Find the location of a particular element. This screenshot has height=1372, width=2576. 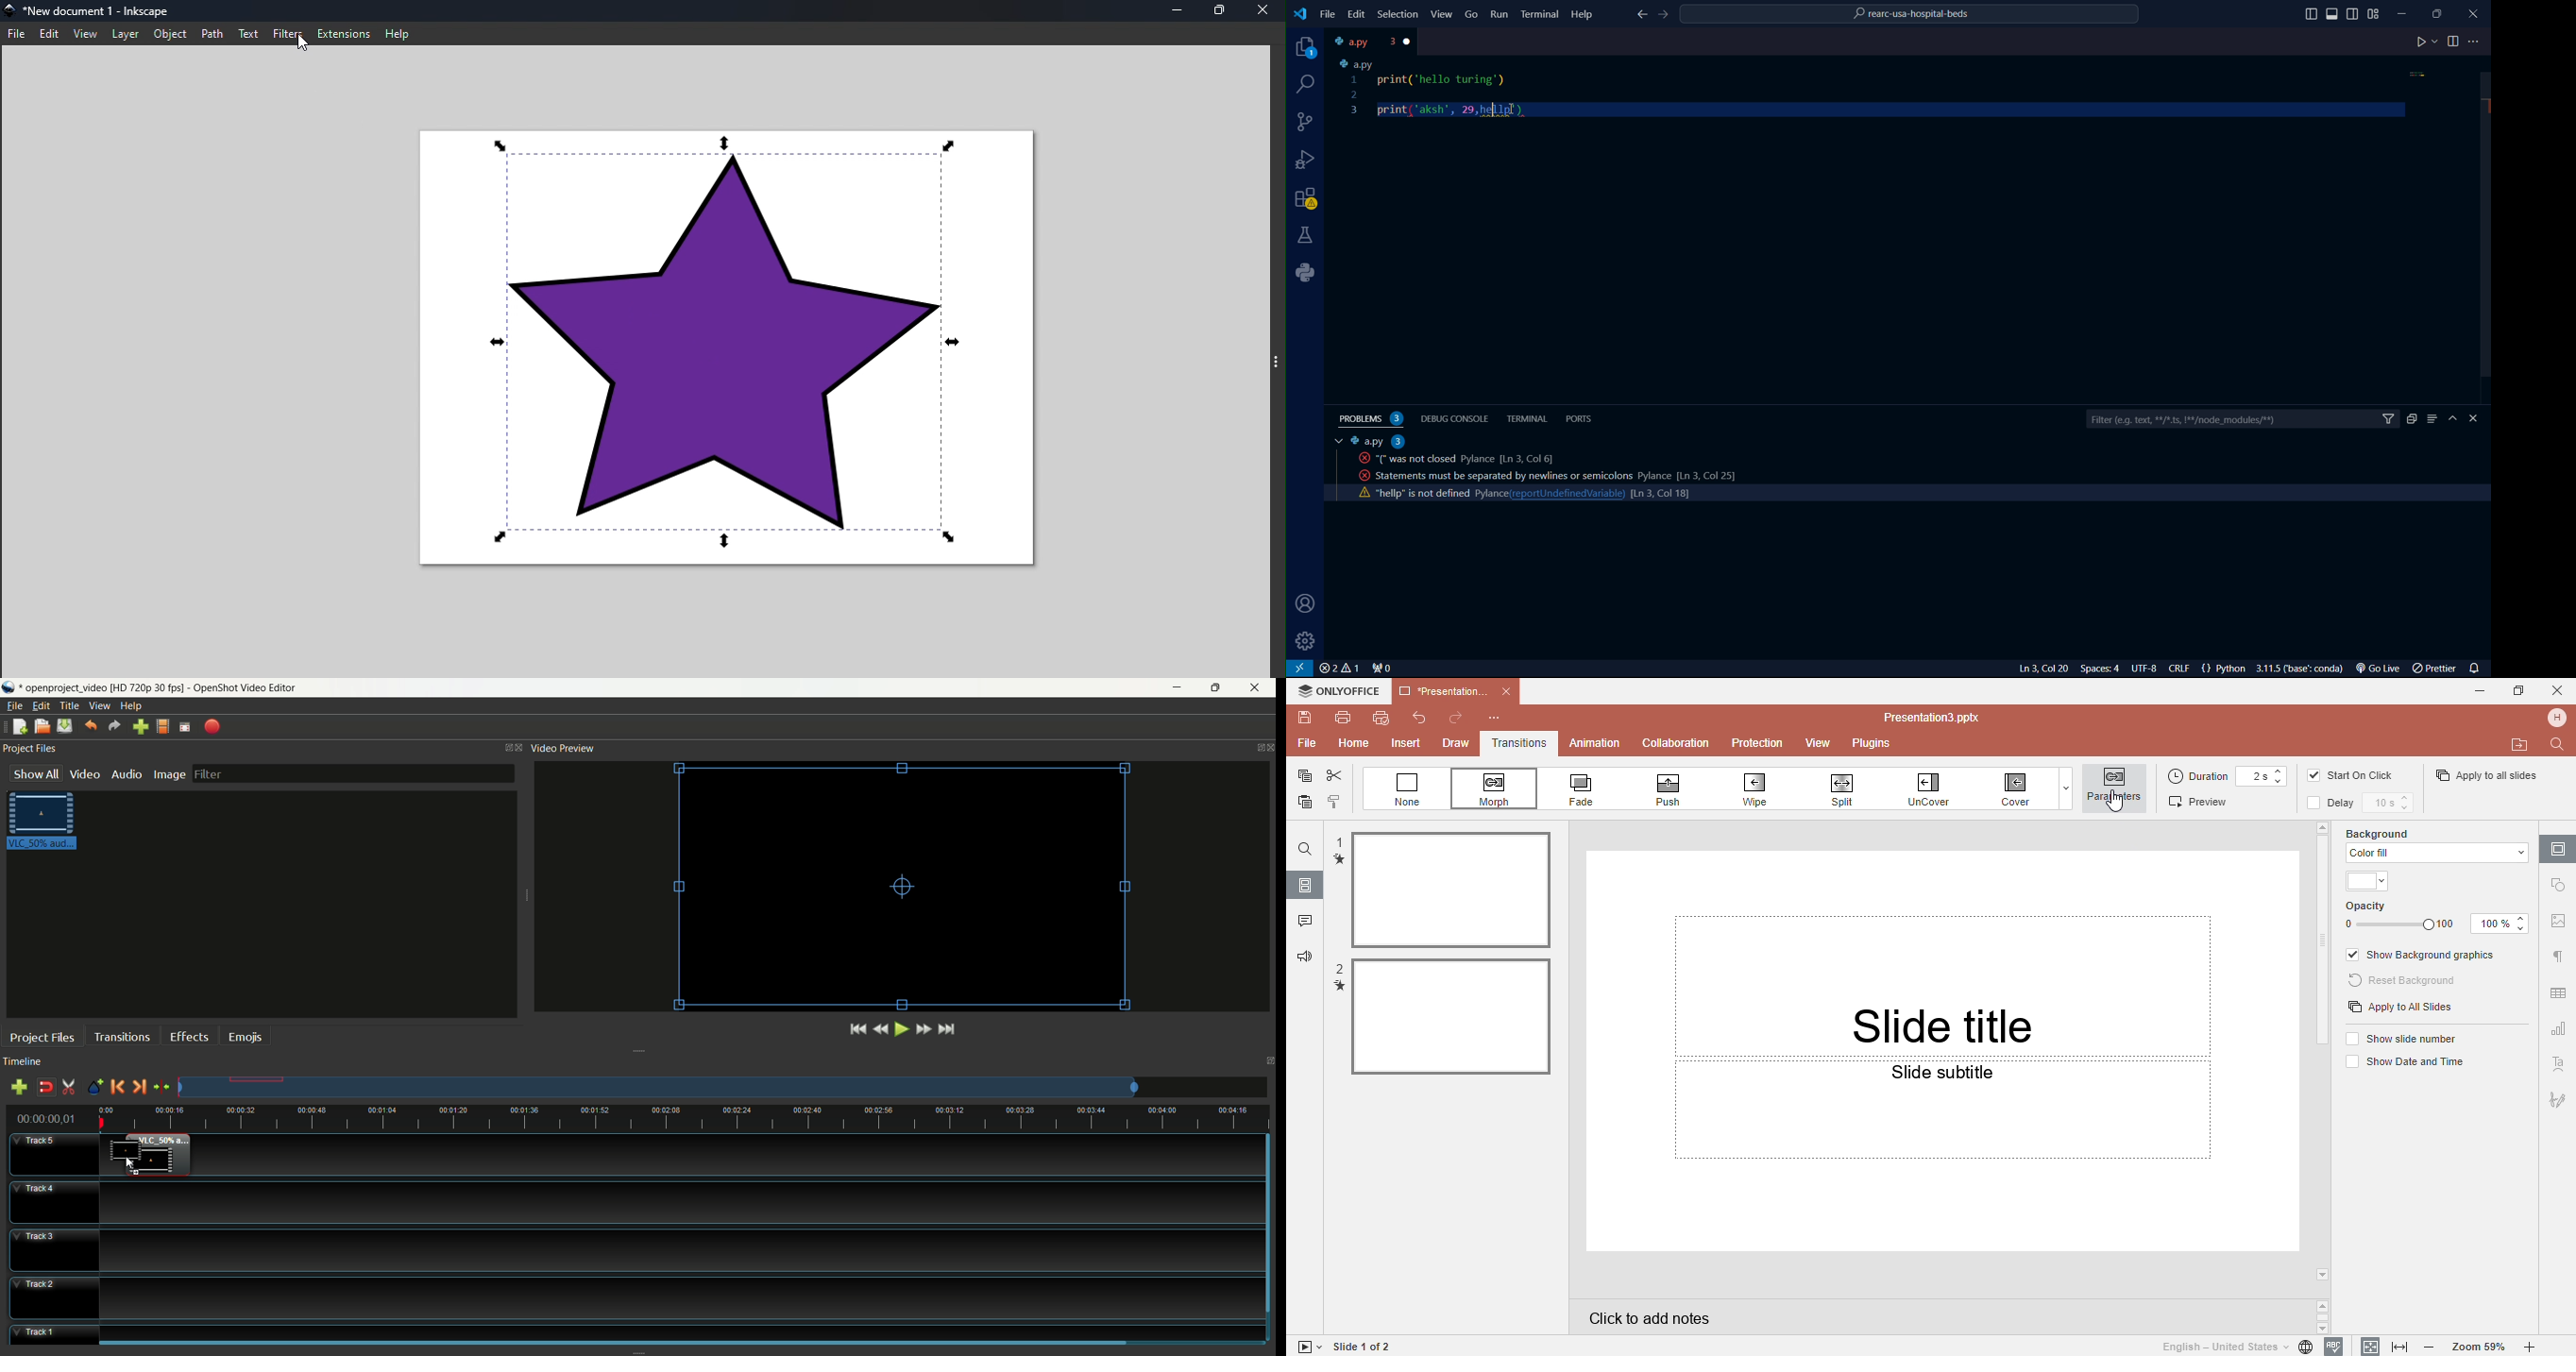

time is located at coordinates (47, 1119).